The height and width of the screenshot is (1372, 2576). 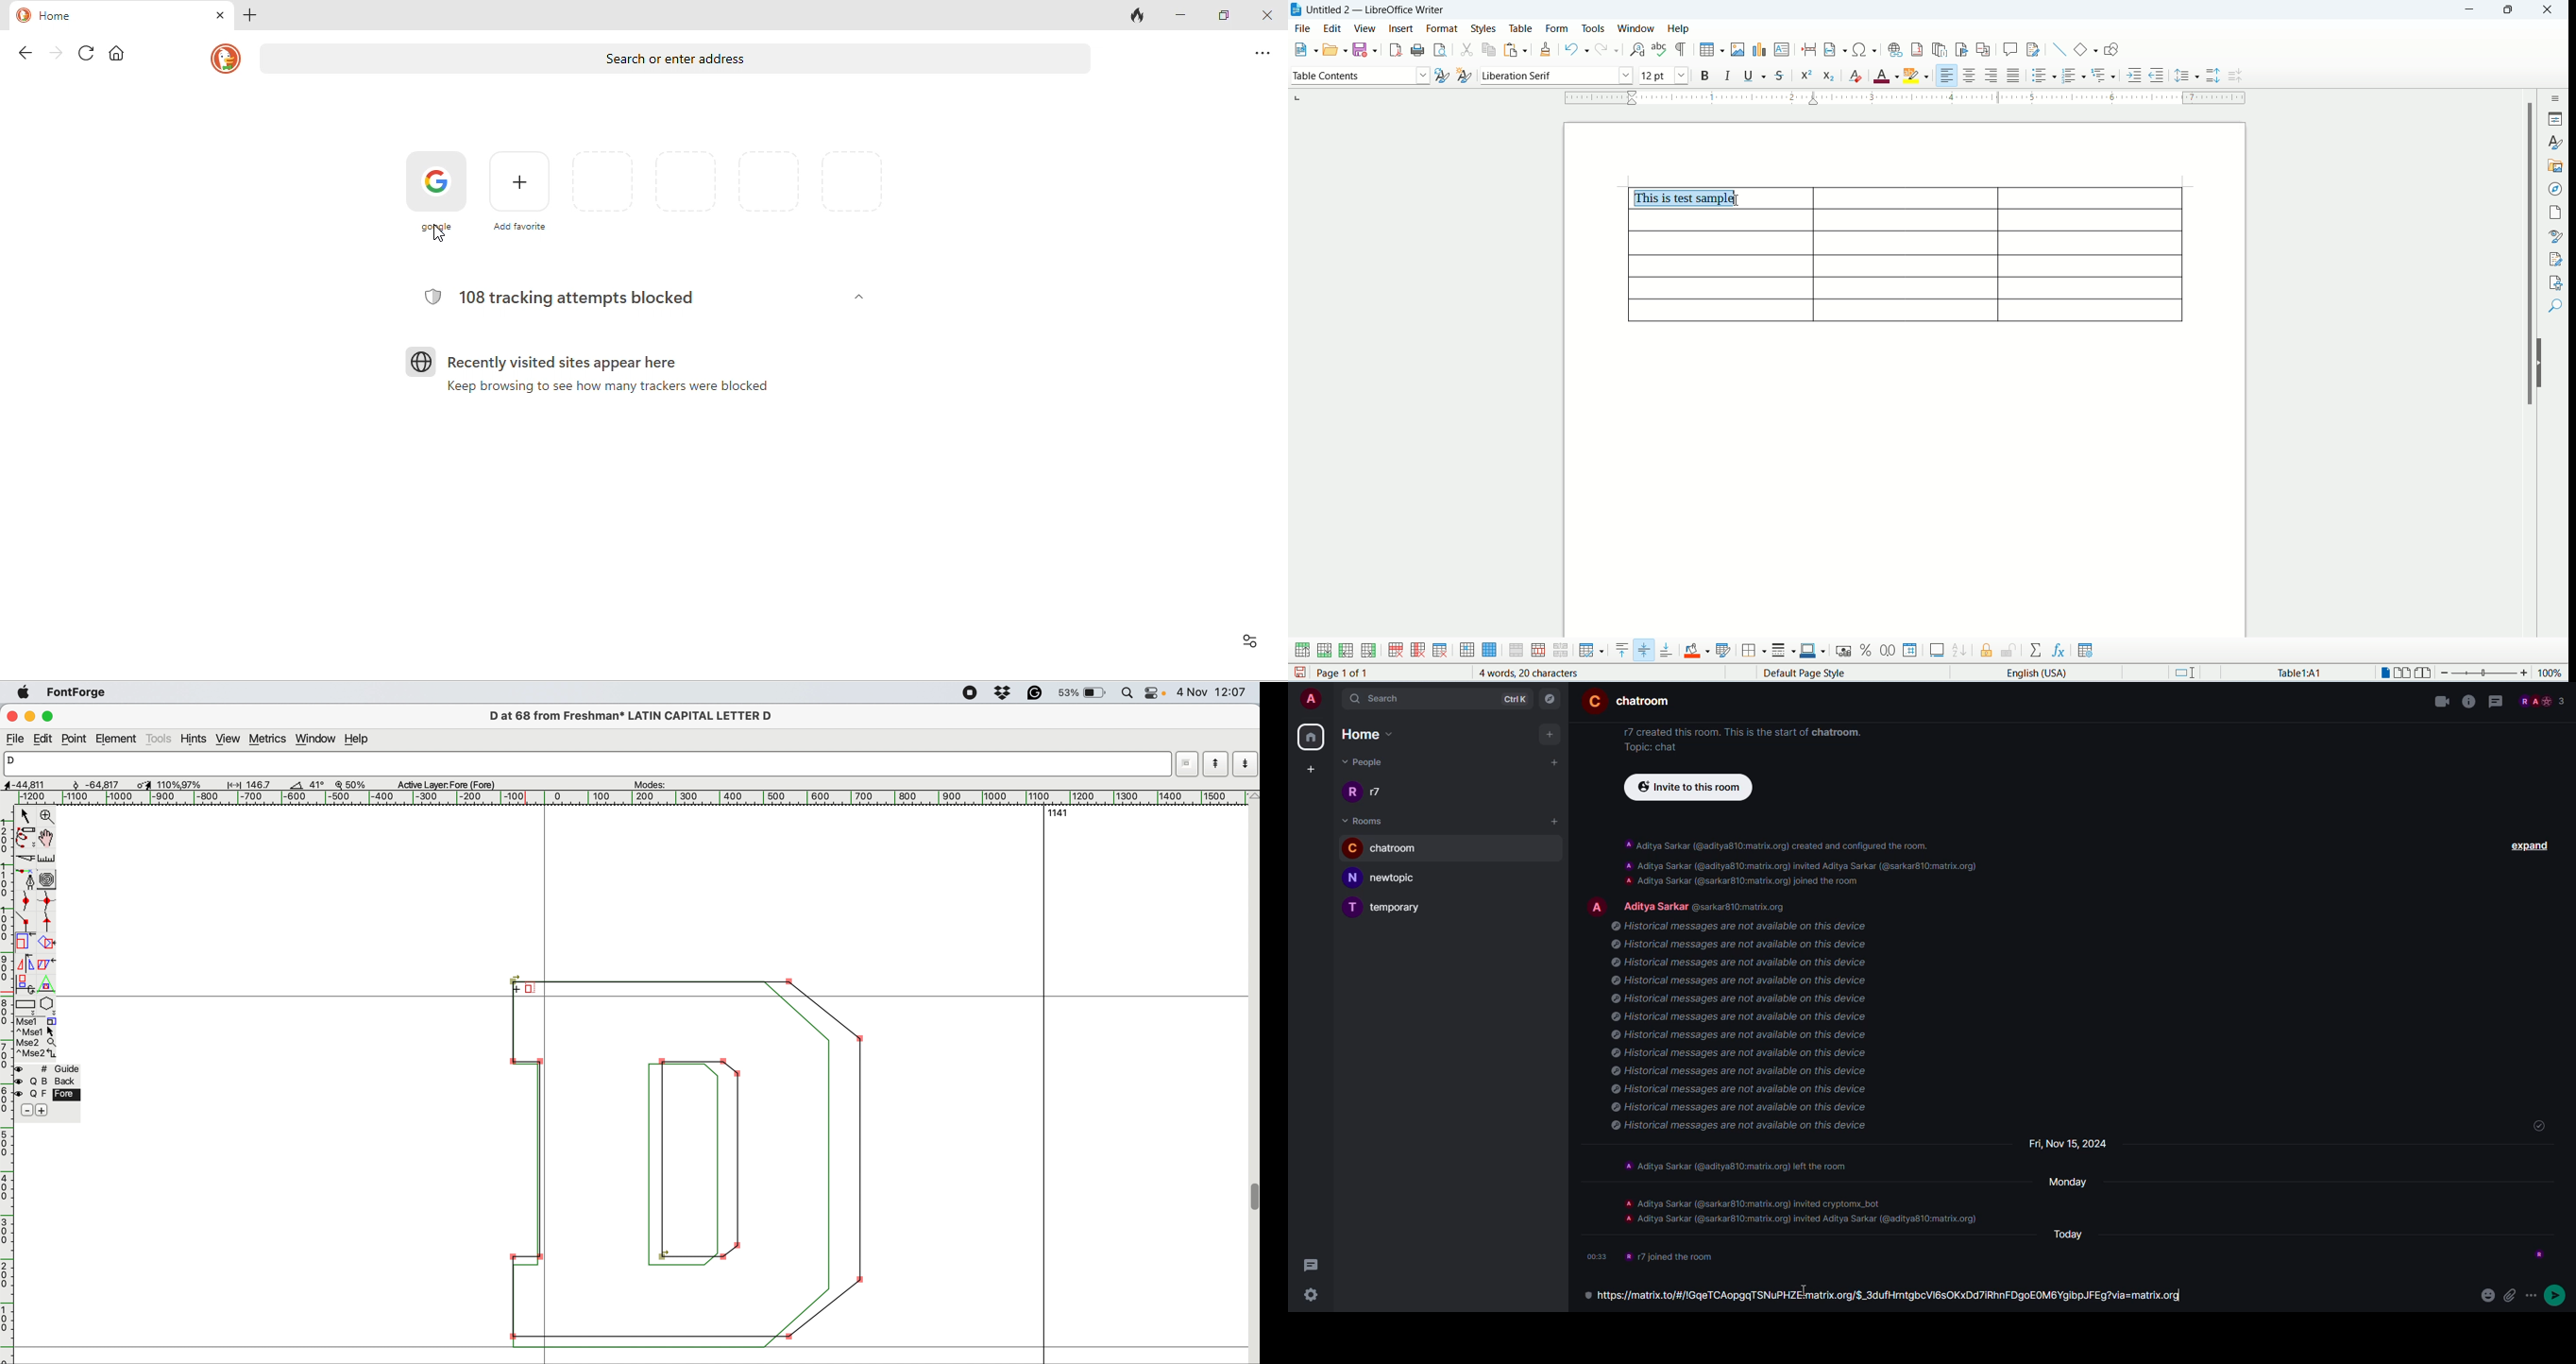 What do you see at coordinates (2057, 650) in the screenshot?
I see `insert formula` at bounding box center [2057, 650].